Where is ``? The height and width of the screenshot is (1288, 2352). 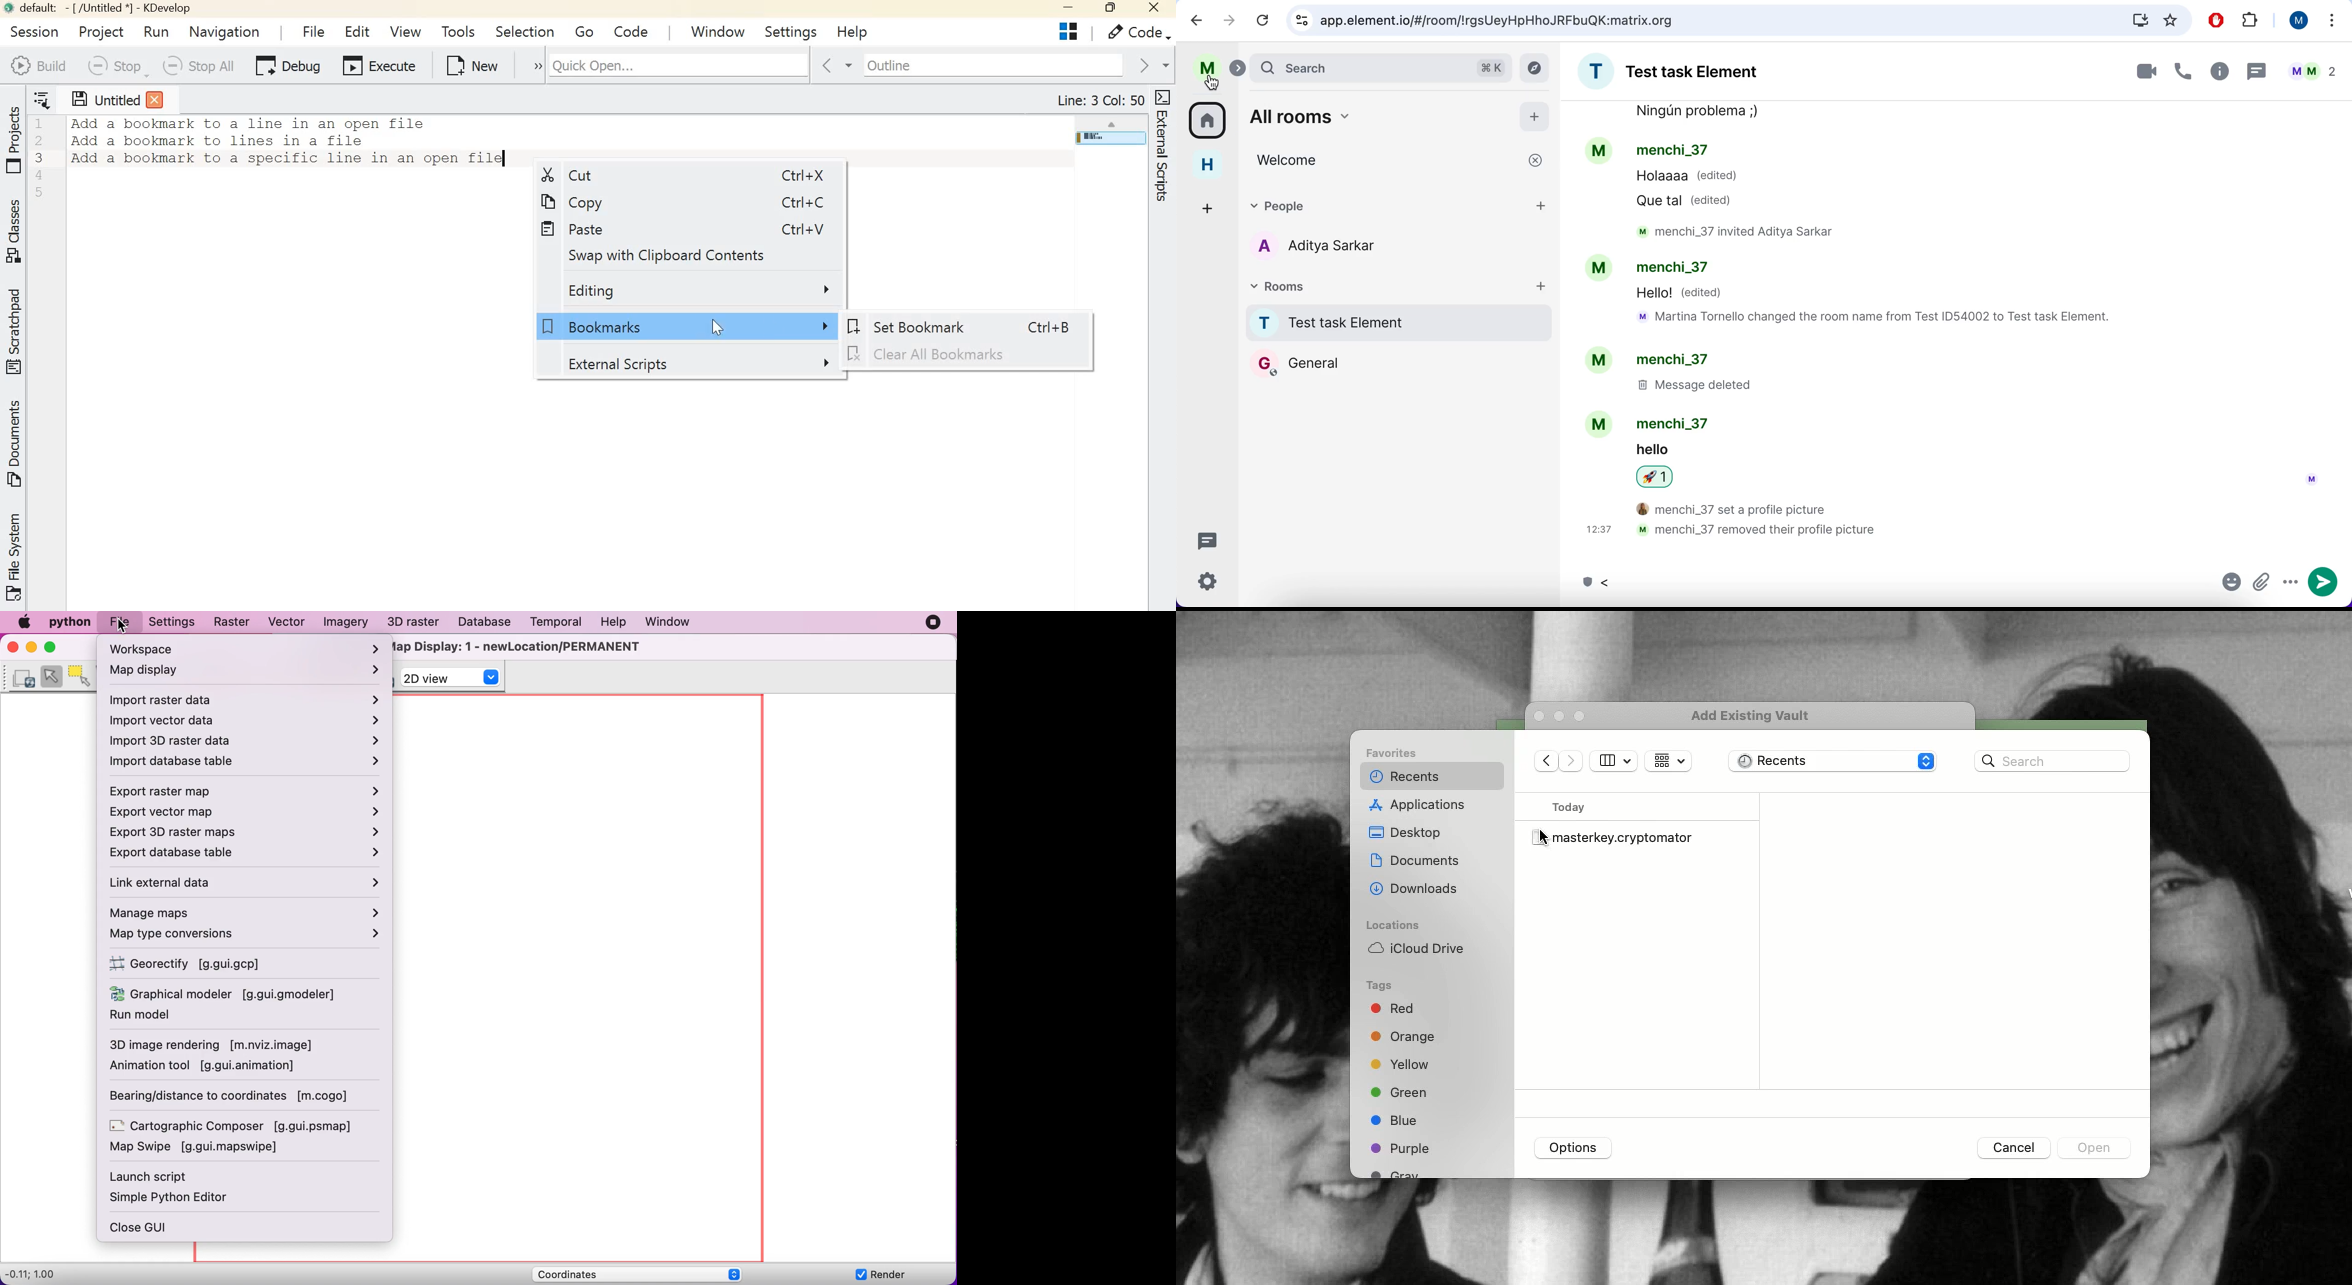  is located at coordinates (1883, 587).